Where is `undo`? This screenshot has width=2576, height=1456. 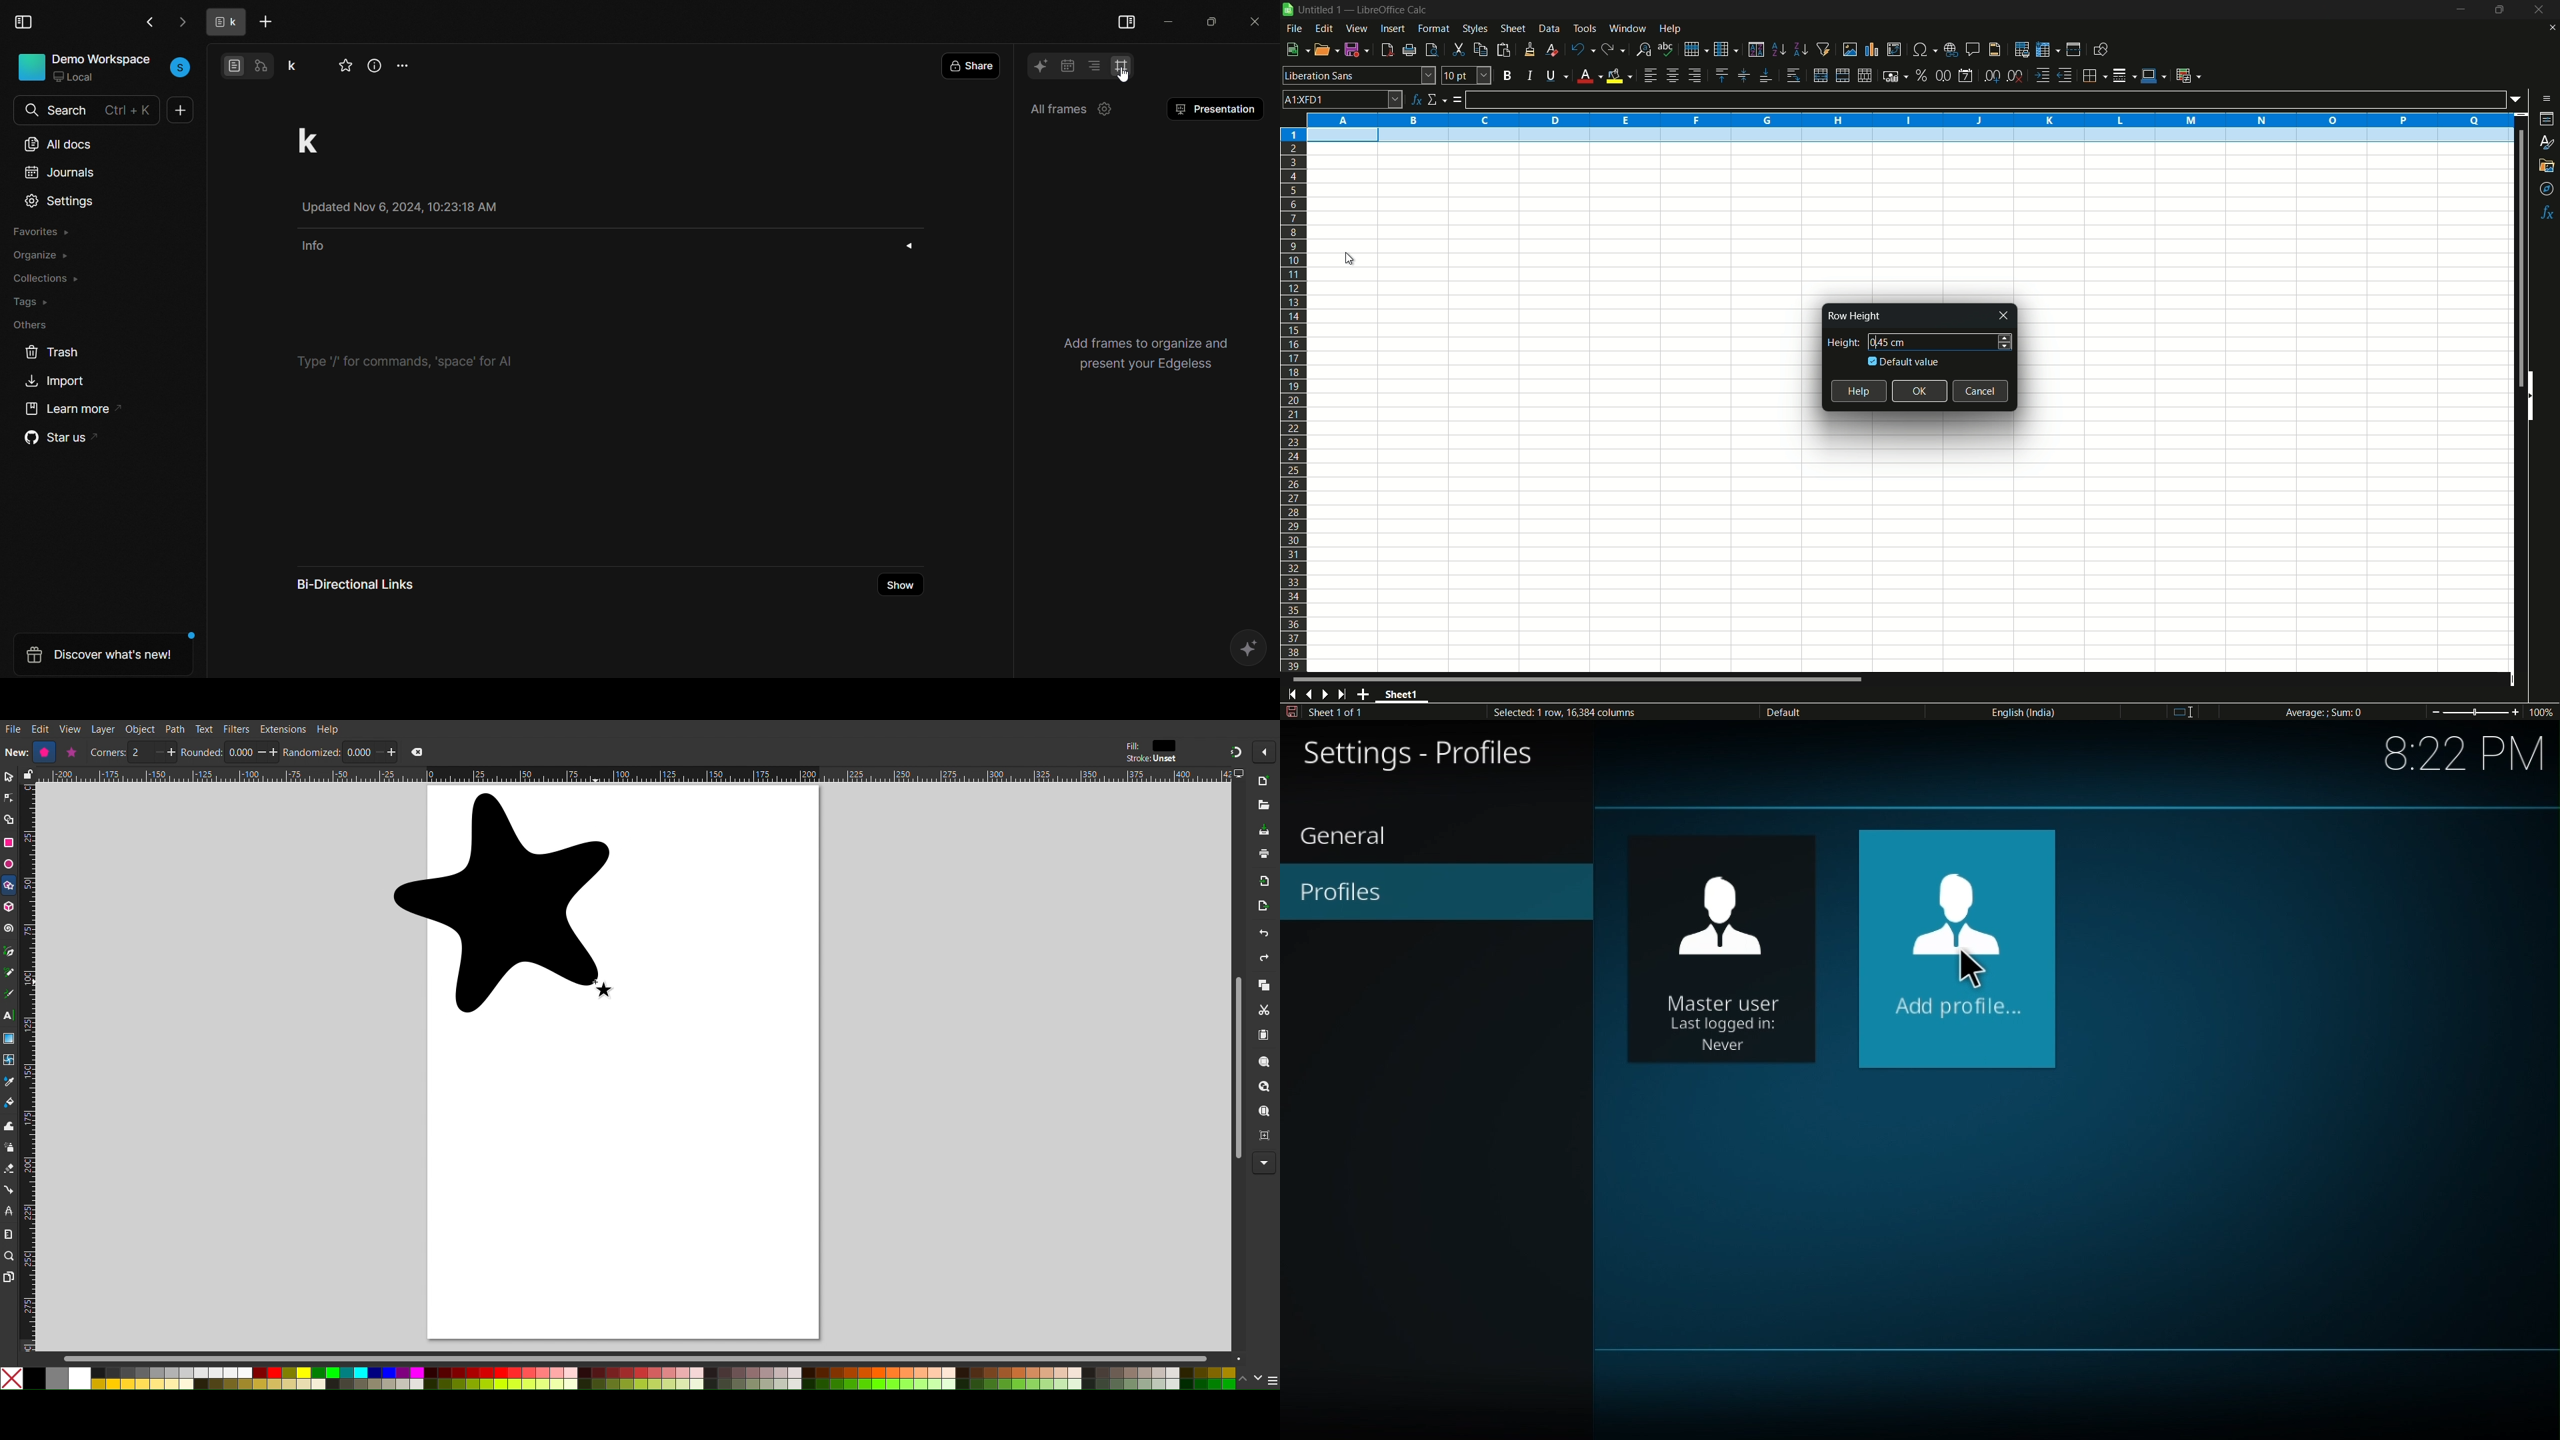 undo is located at coordinates (1580, 49).